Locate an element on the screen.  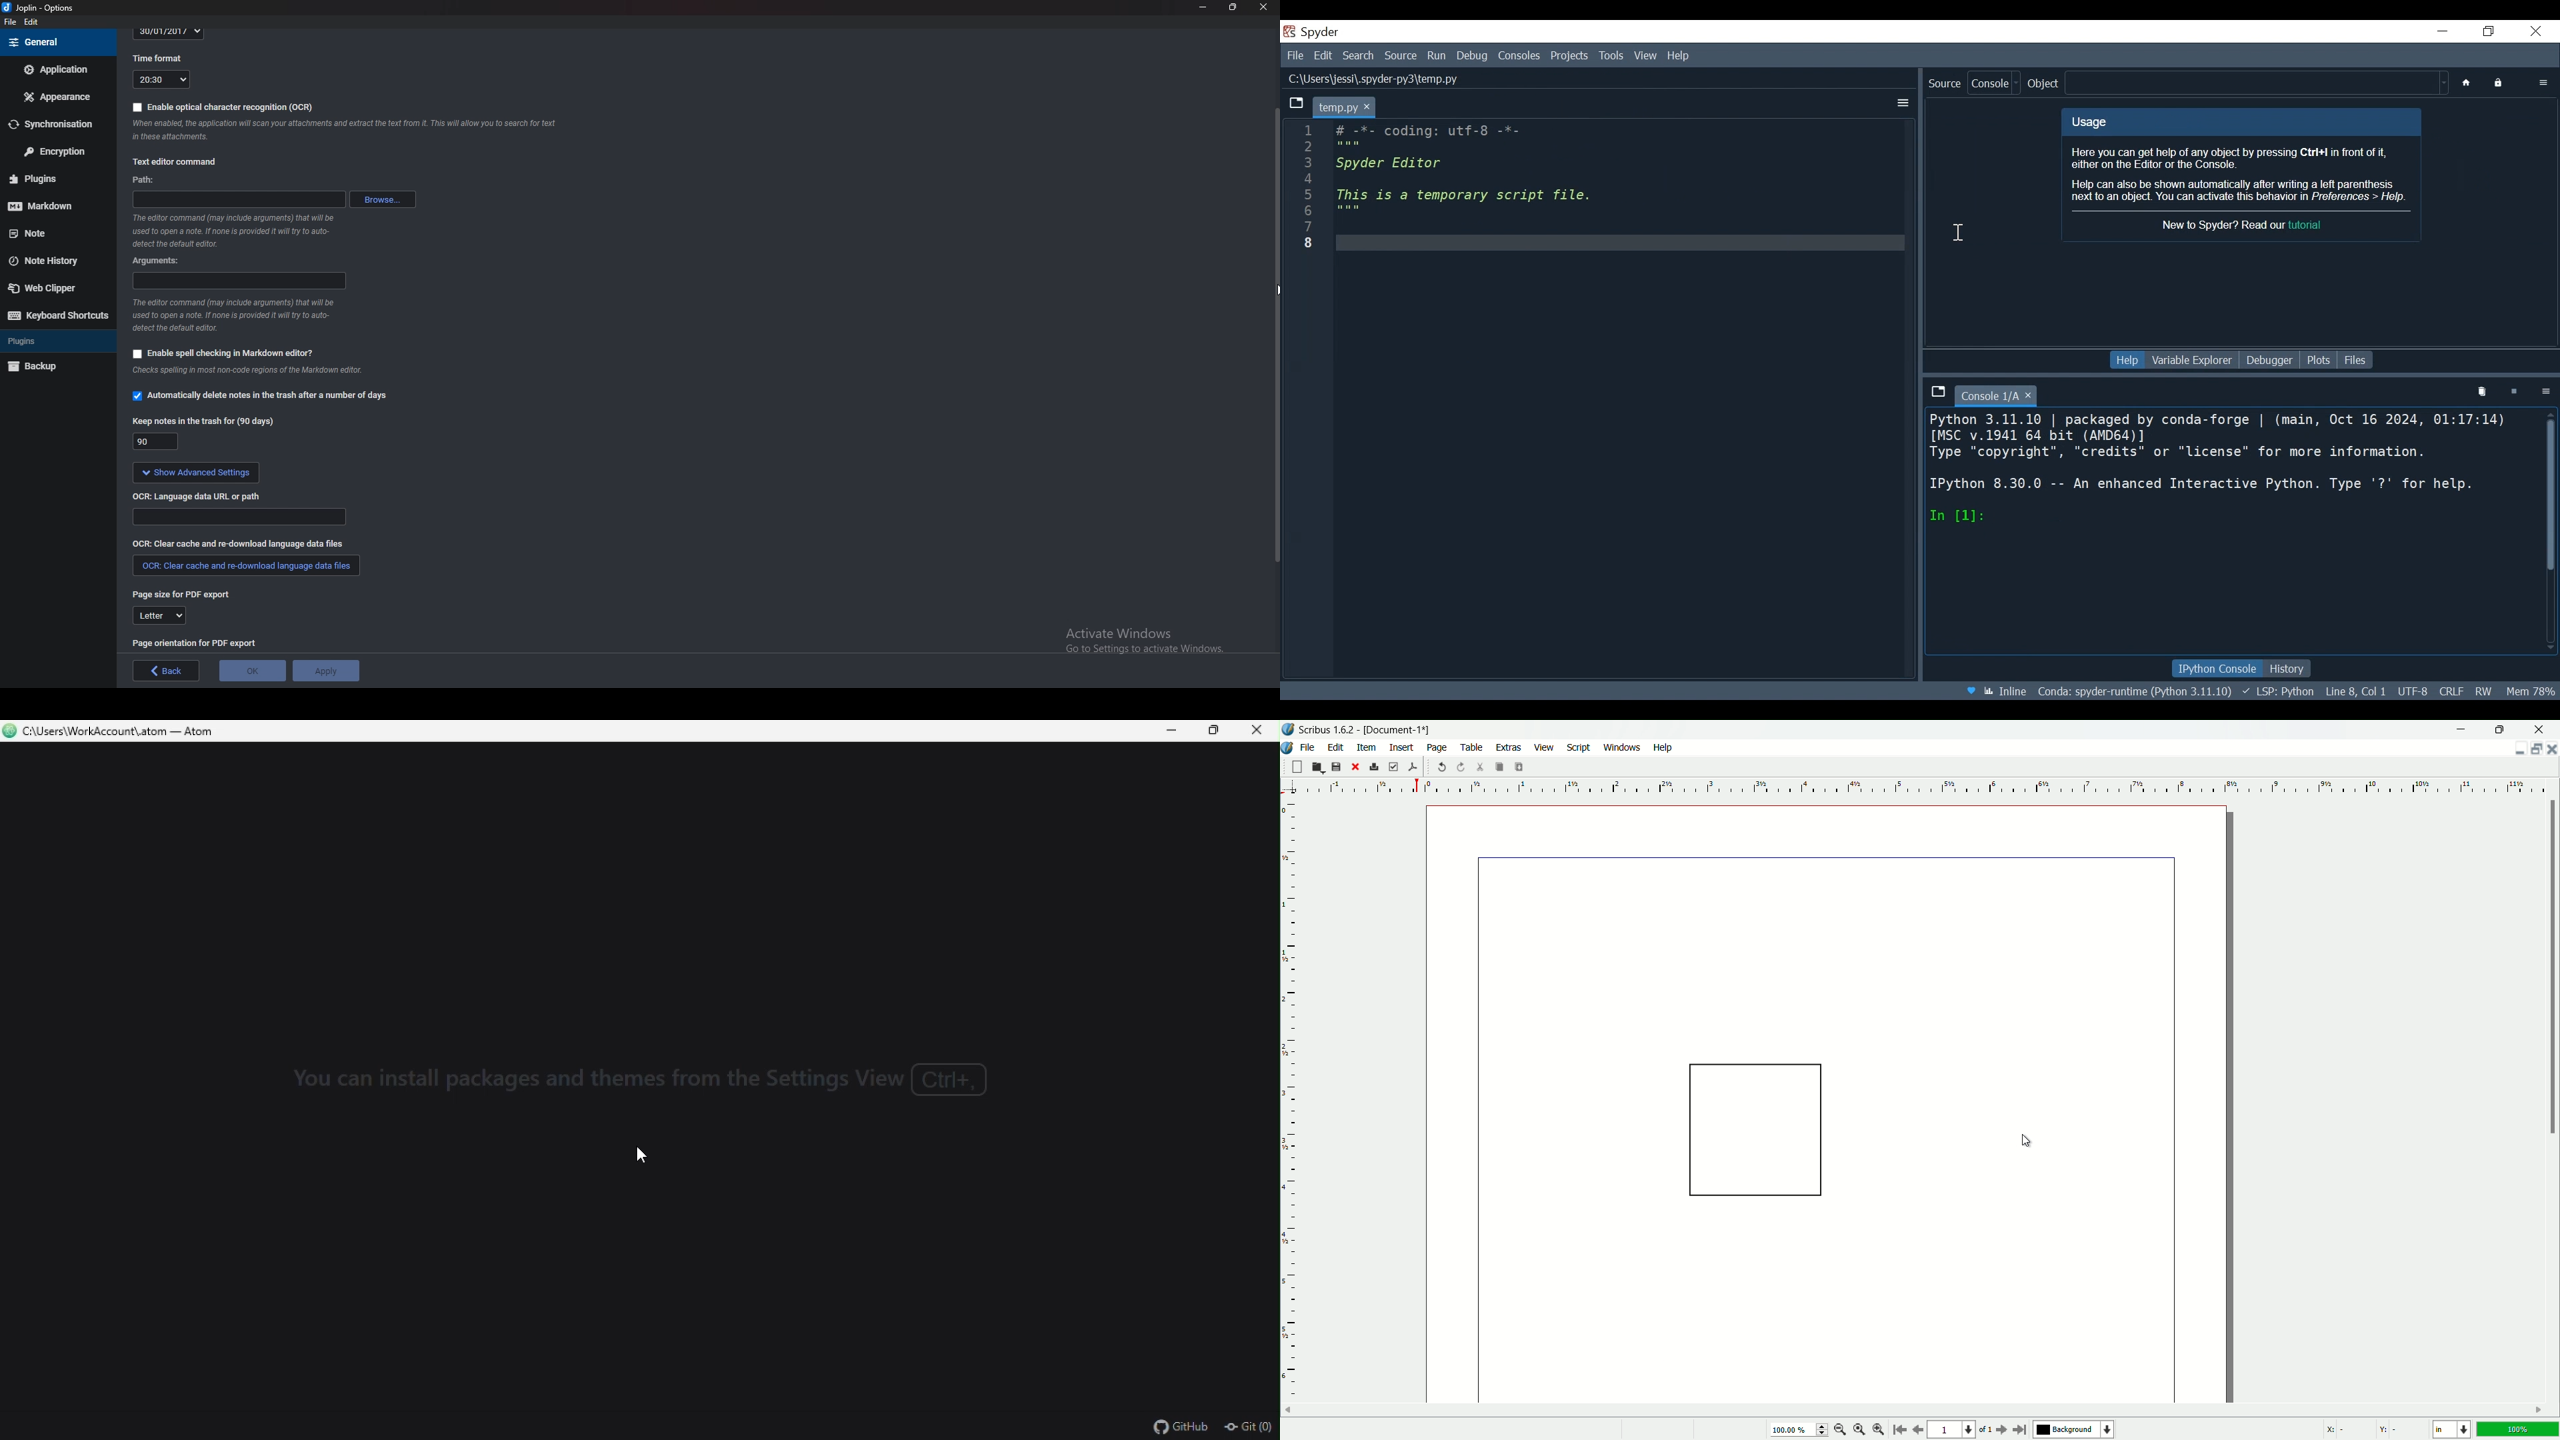
path is located at coordinates (157, 181).